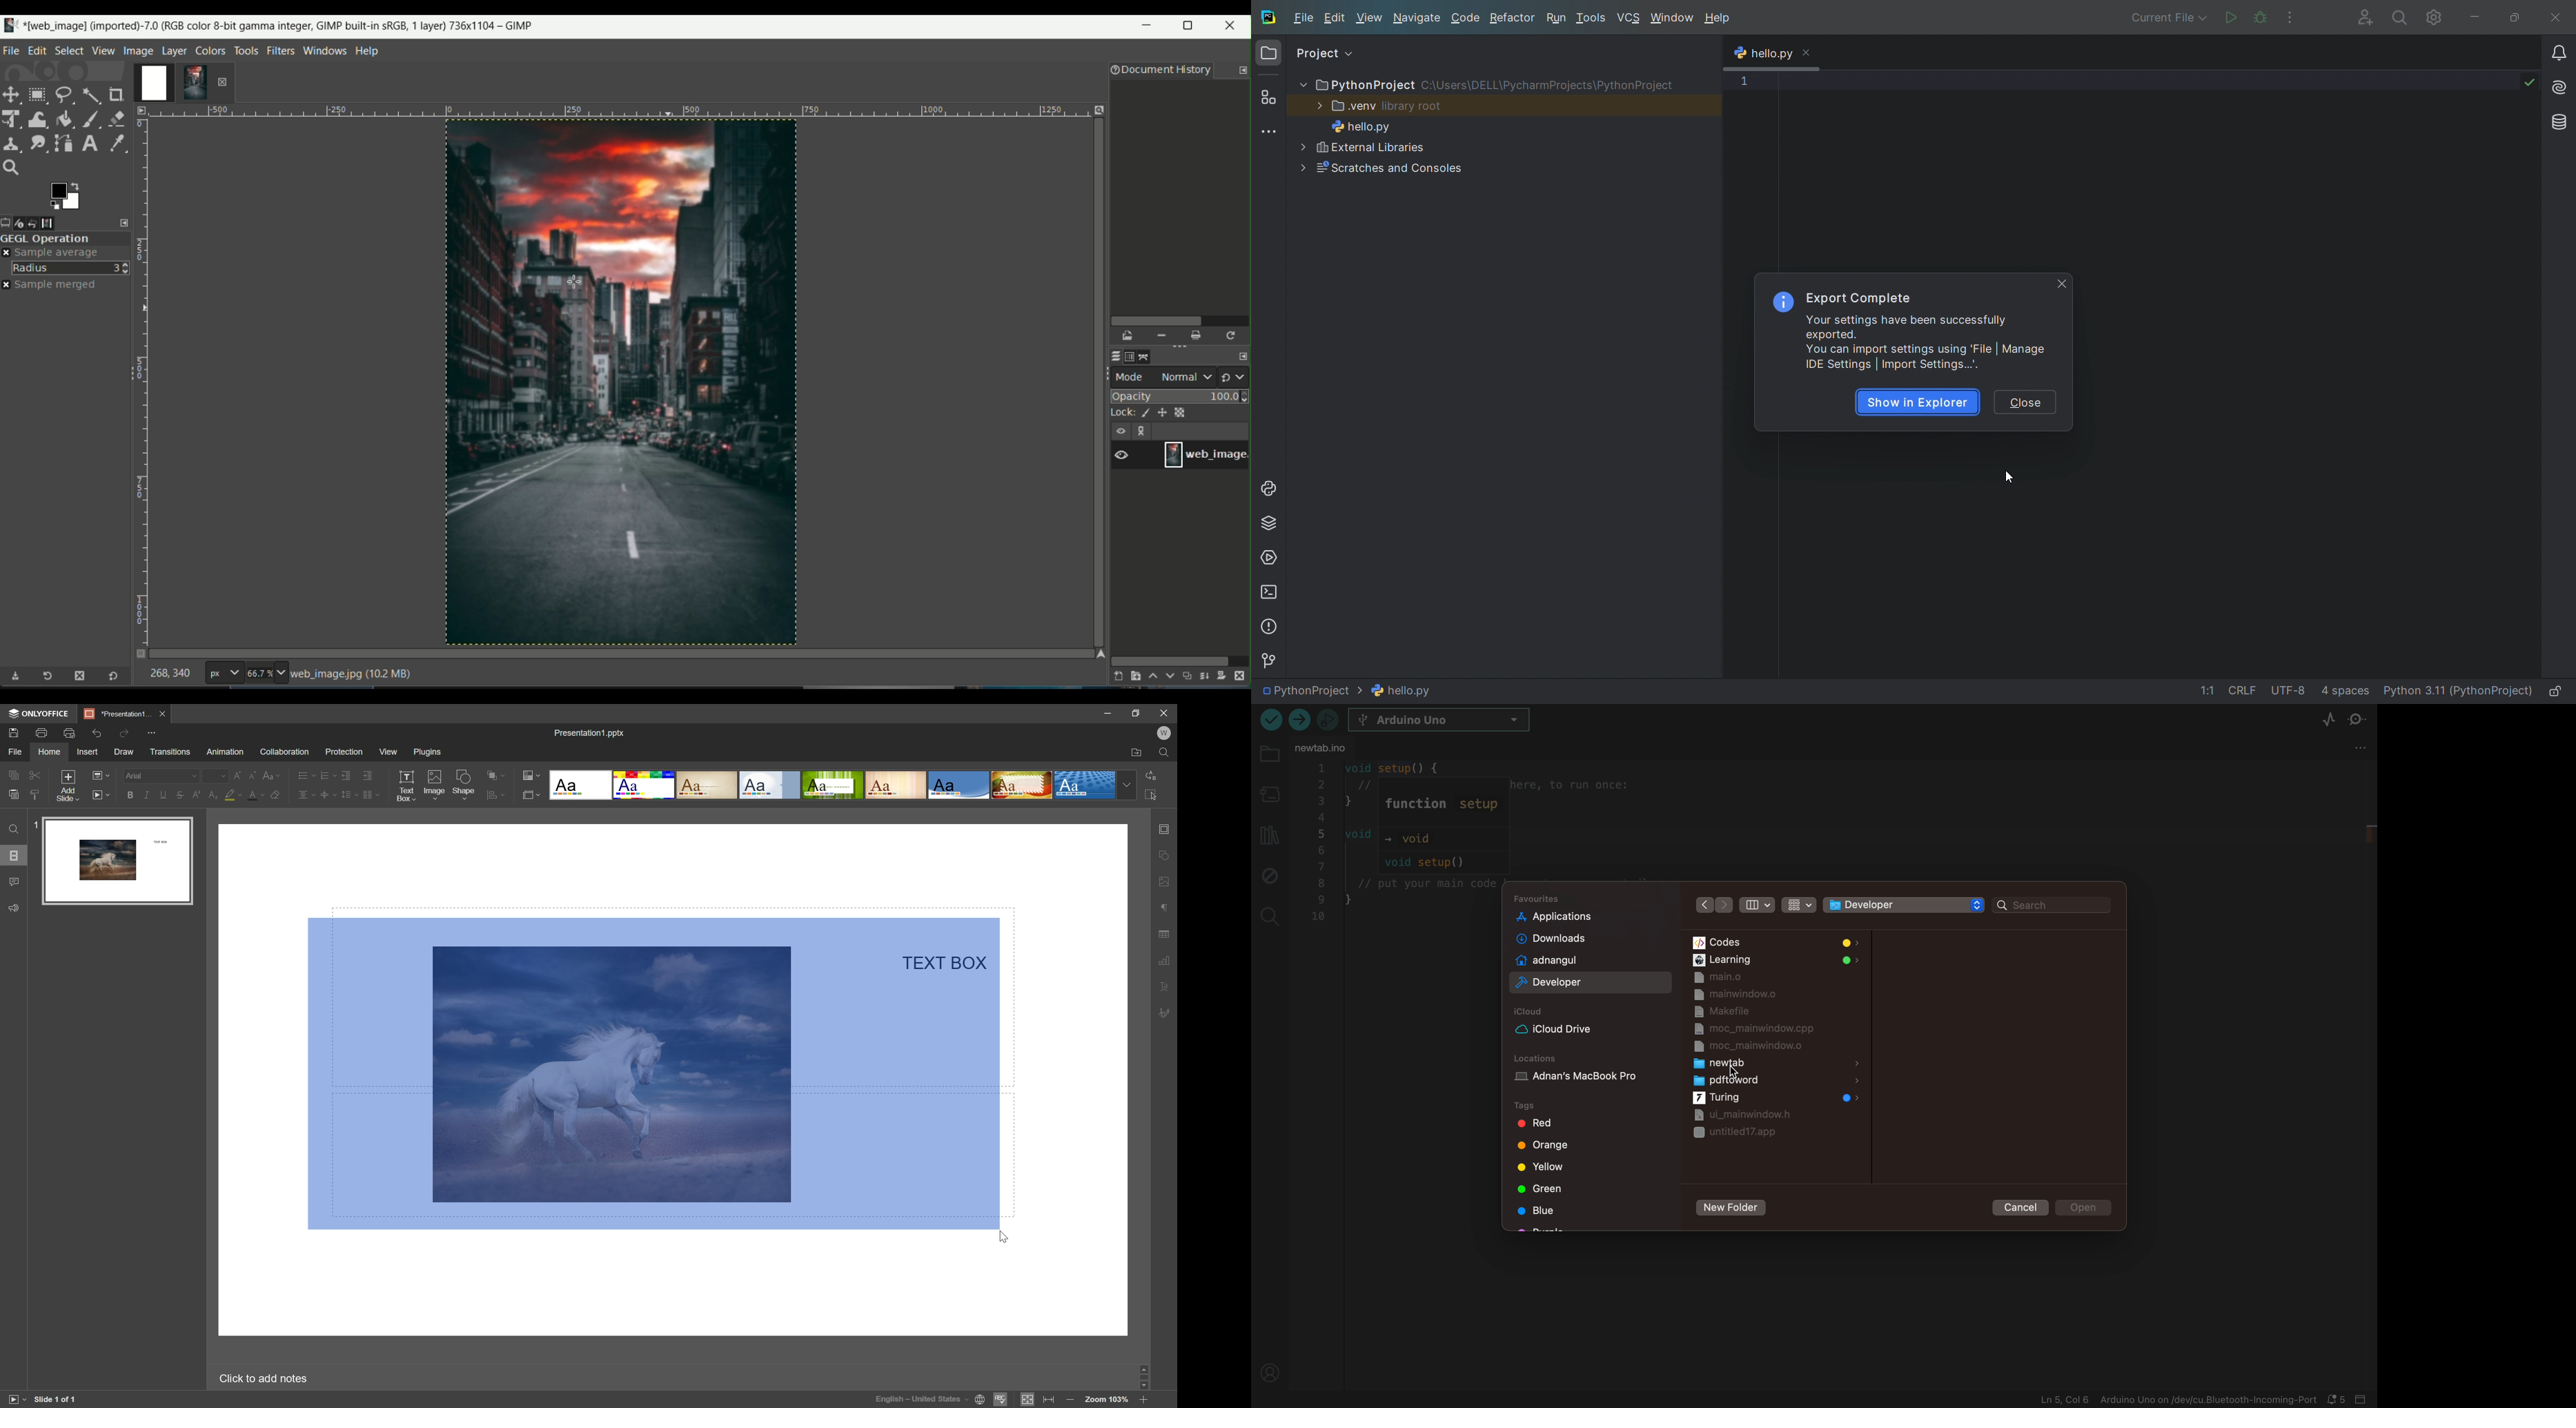 The width and height of the screenshot is (2576, 1428). Describe the element at coordinates (1557, 18) in the screenshot. I see `run` at that location.